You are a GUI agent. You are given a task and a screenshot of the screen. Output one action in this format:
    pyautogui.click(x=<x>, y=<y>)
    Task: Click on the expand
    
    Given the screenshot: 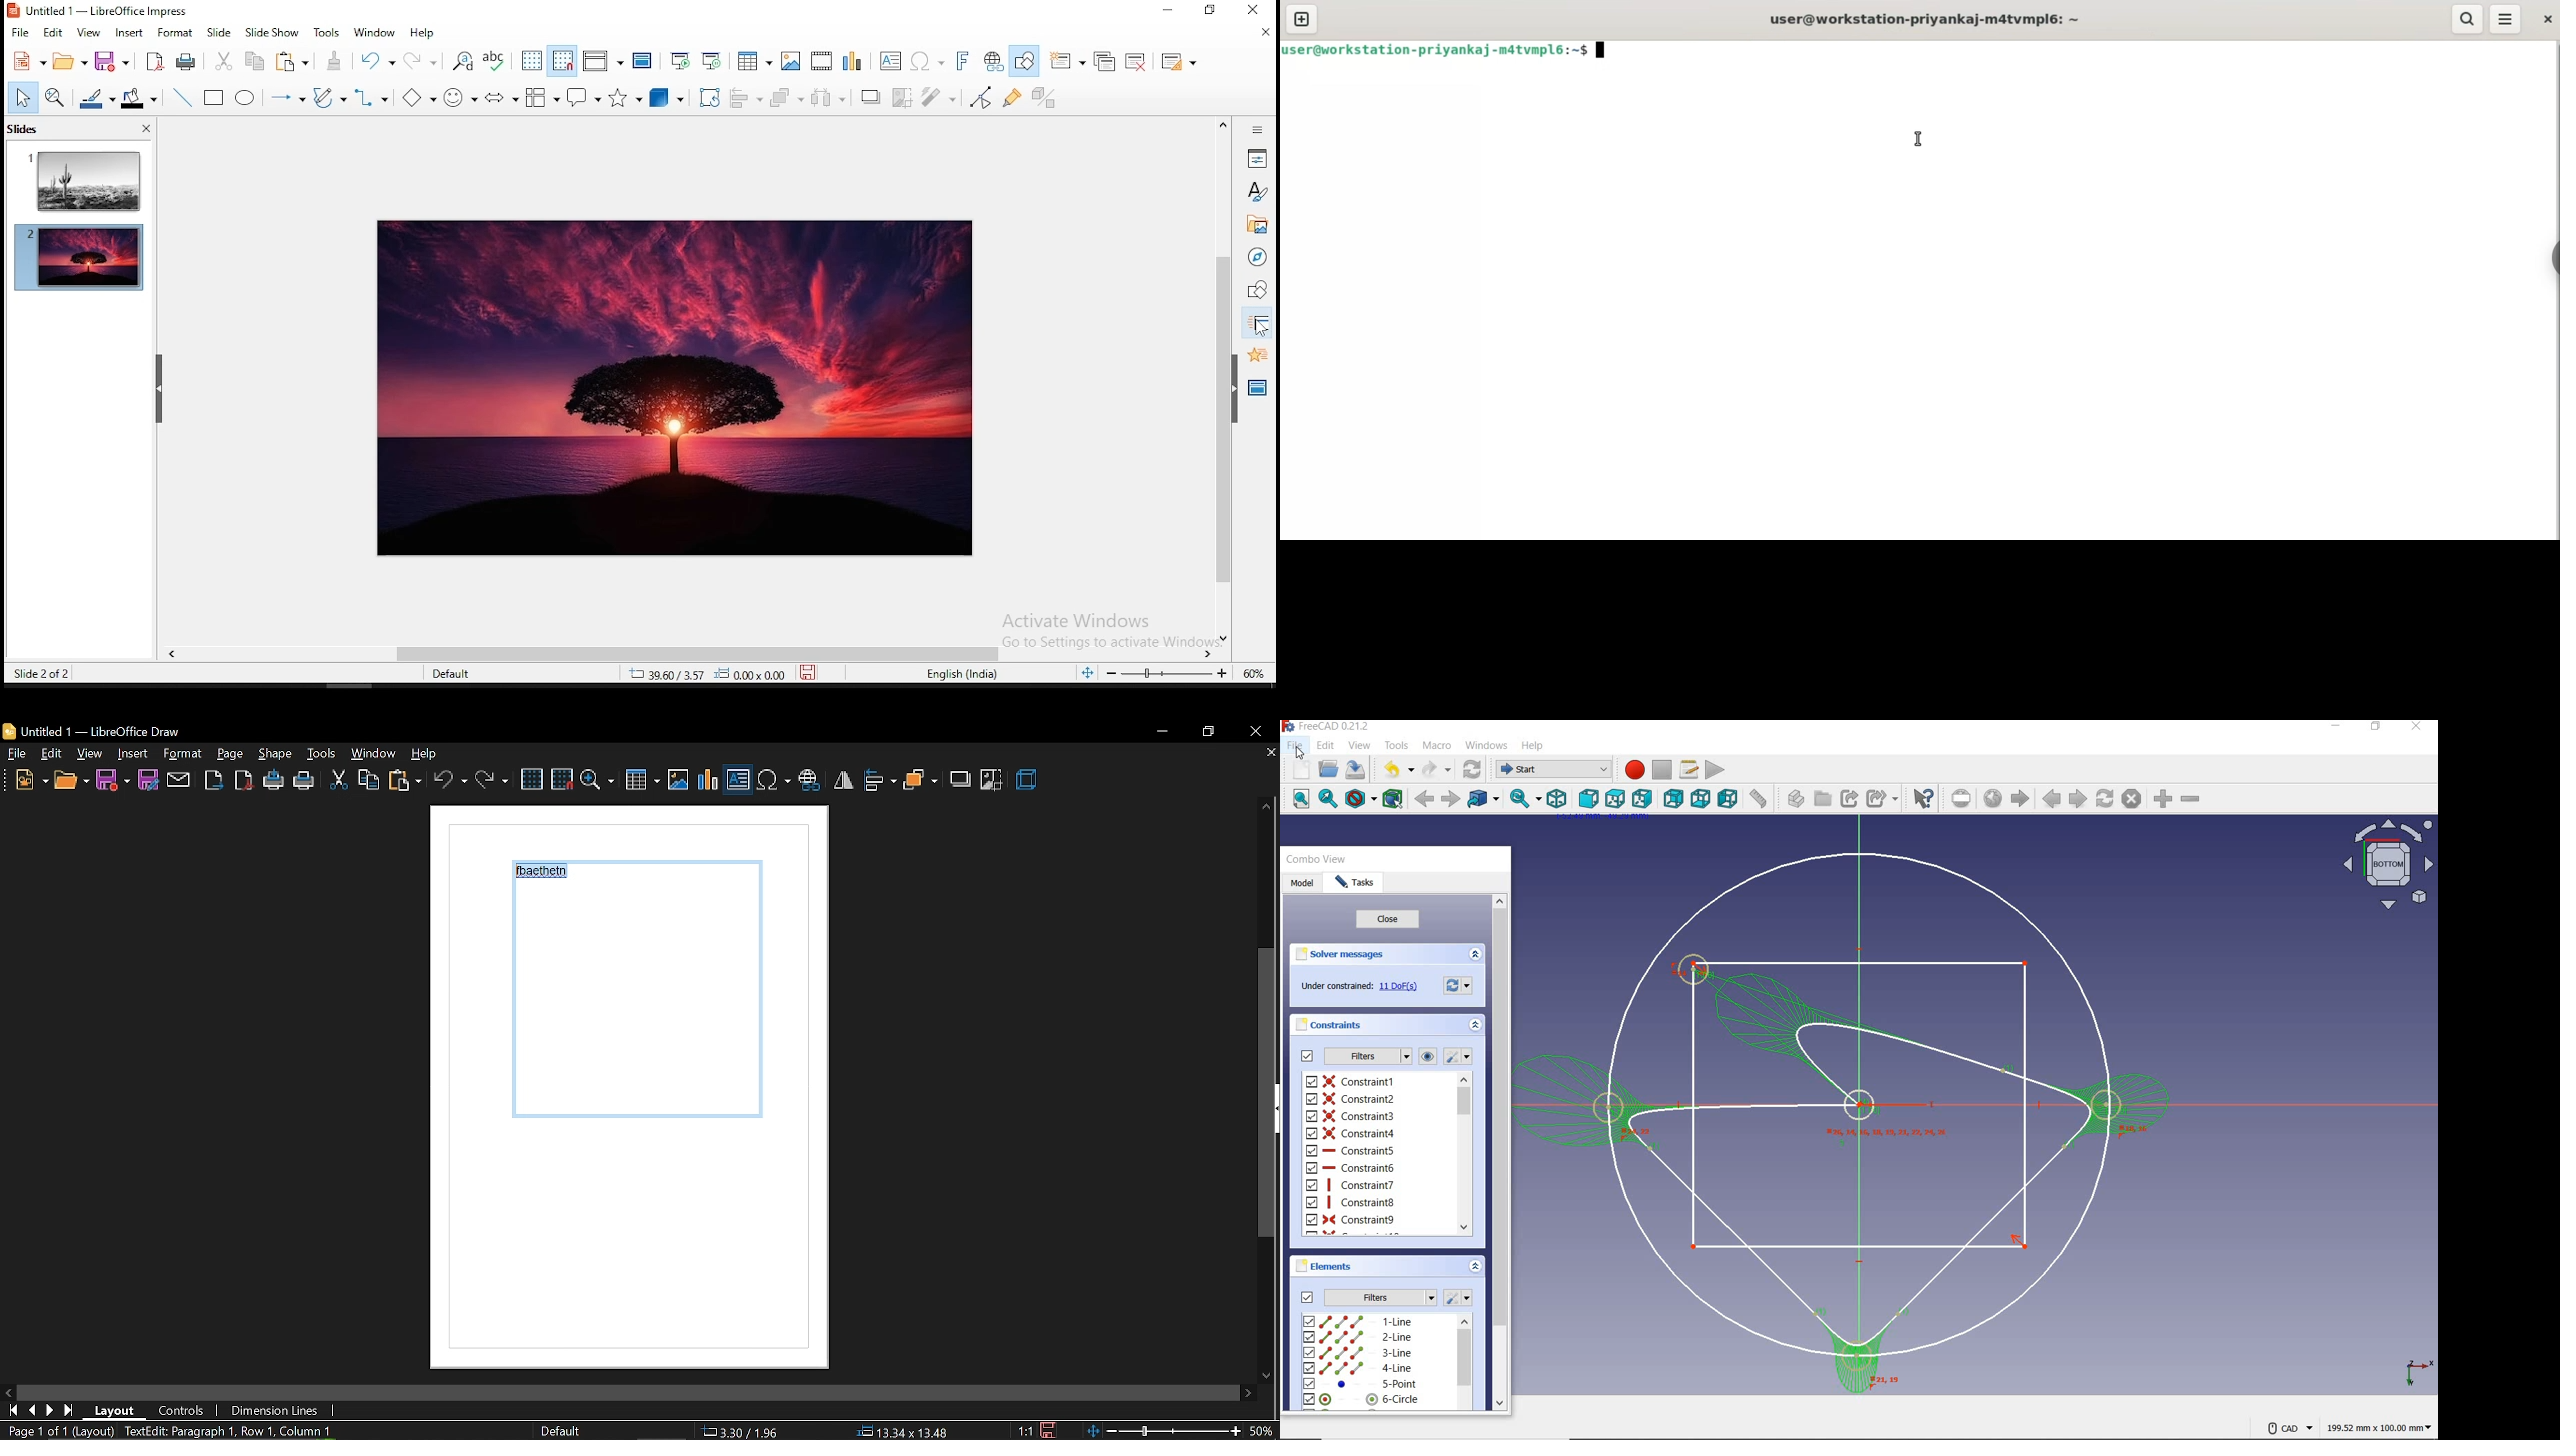 What is the action you would take?
    pyautogui.click(x=1474, y=1268)
    